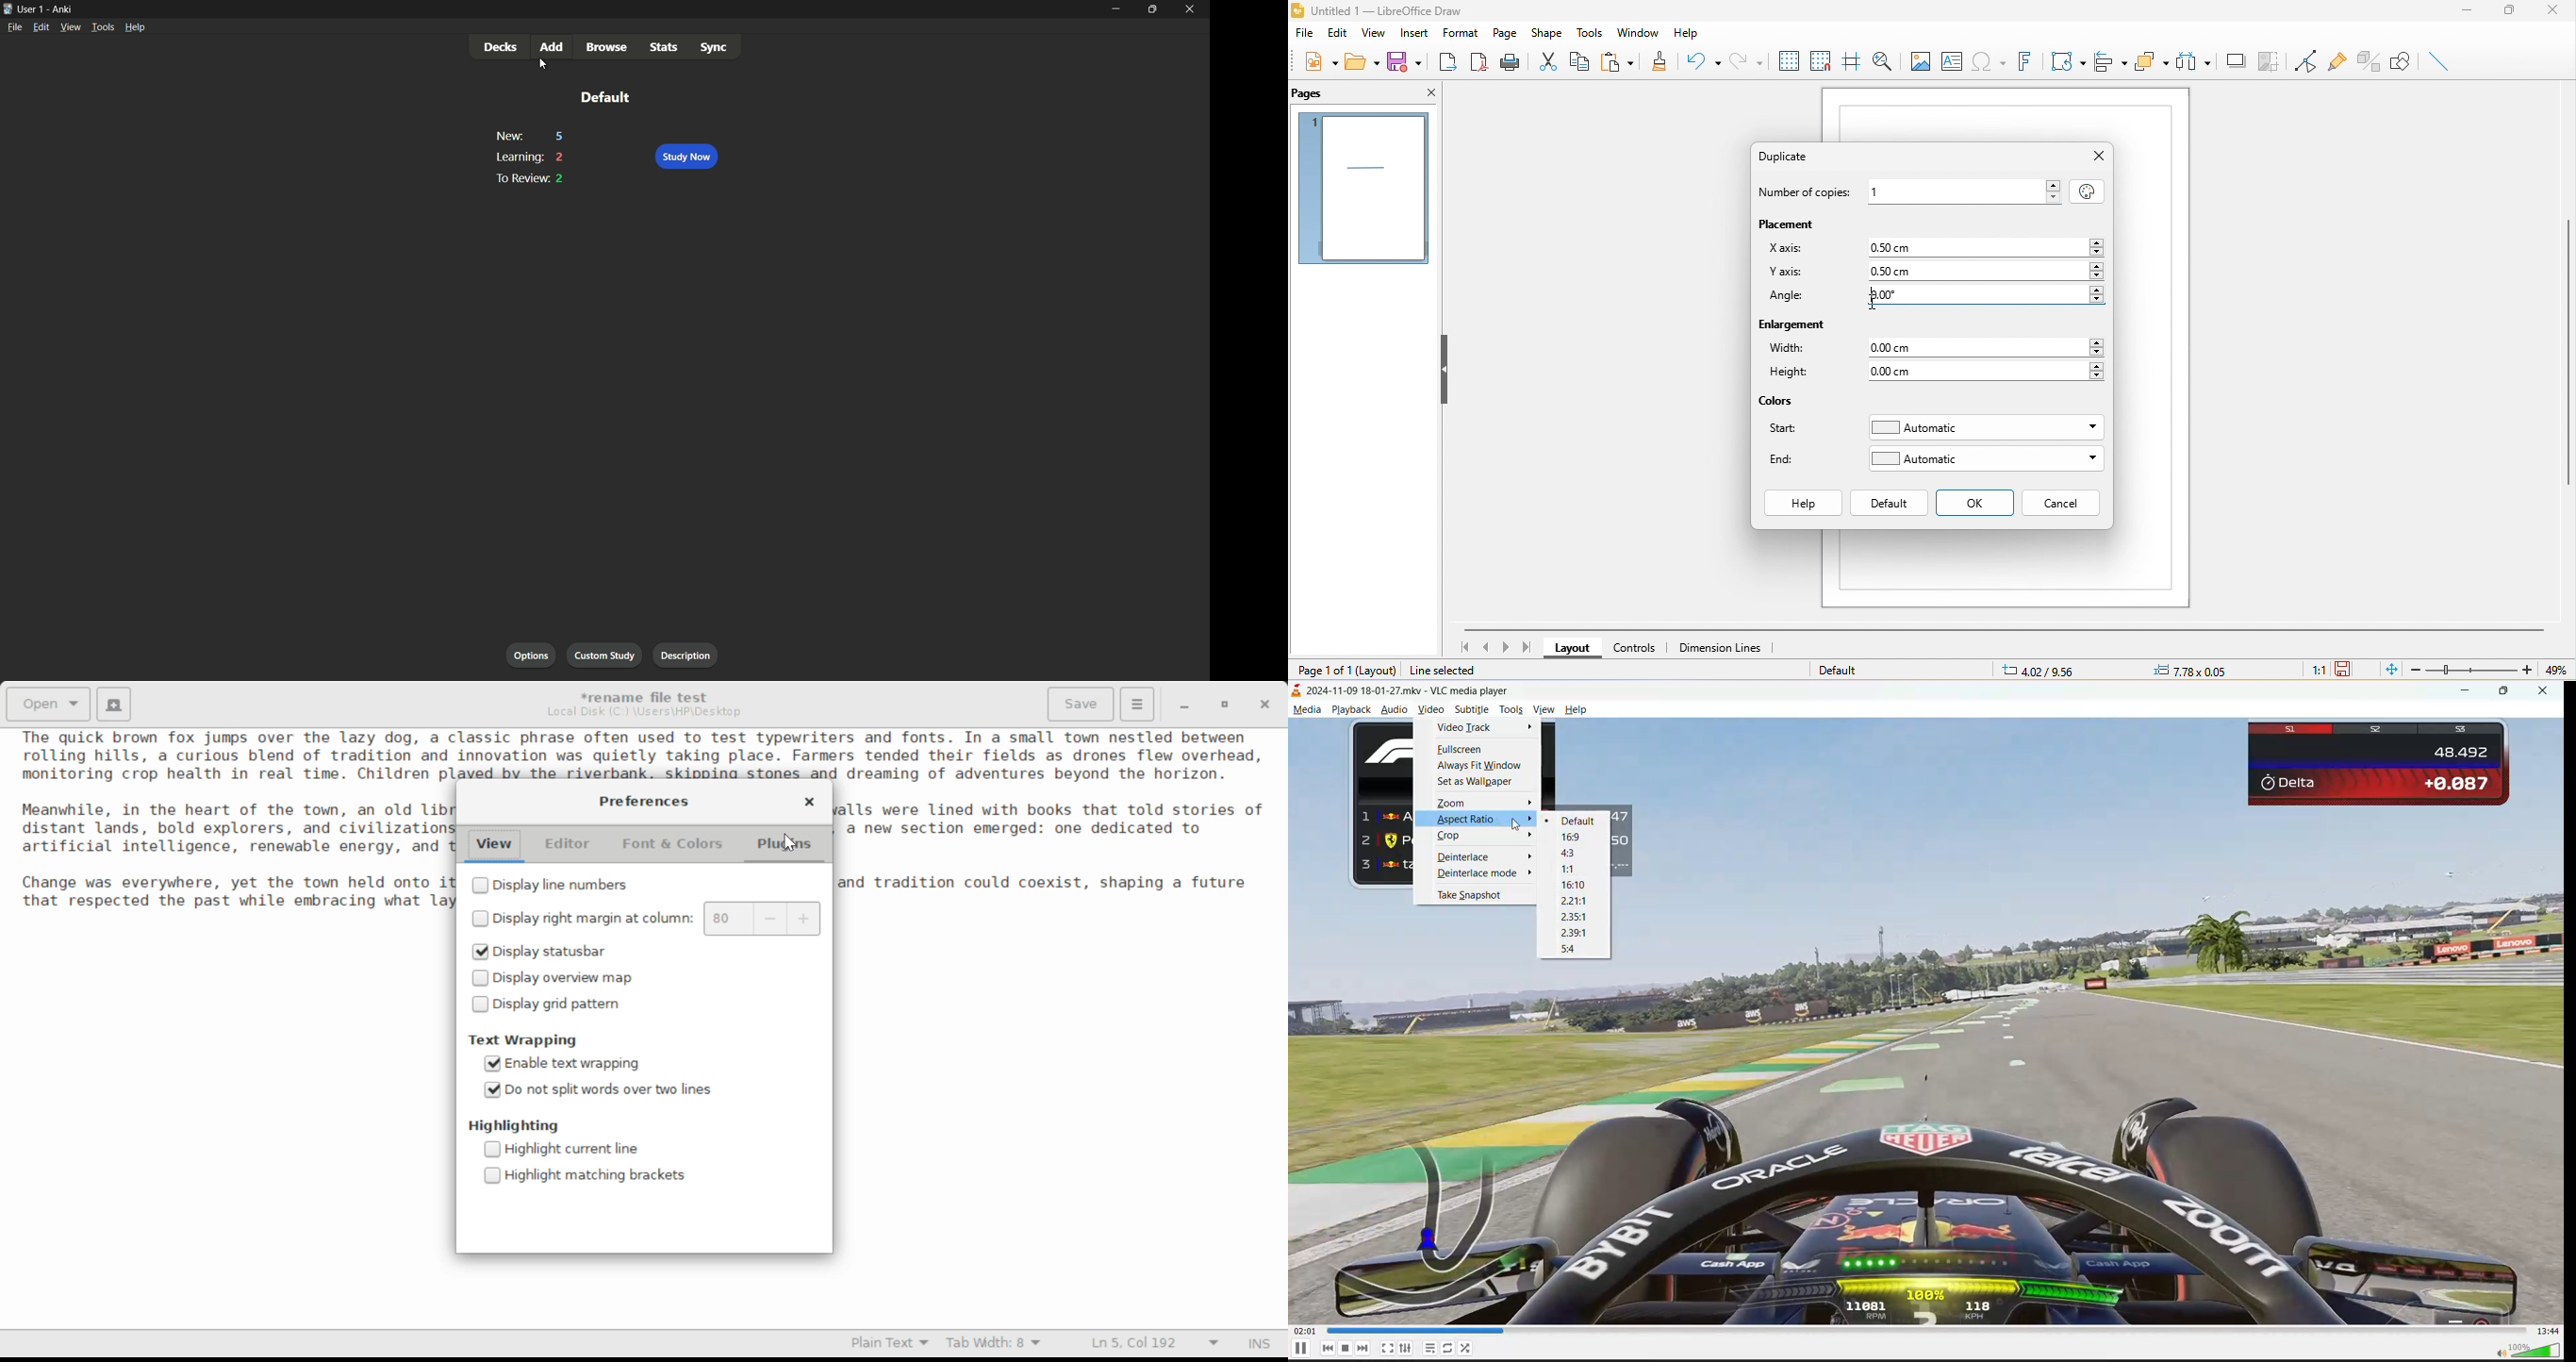 Image resolution: width=2576 pixels, height=1372 pixels. I want to click on 2, so click(560, 157).